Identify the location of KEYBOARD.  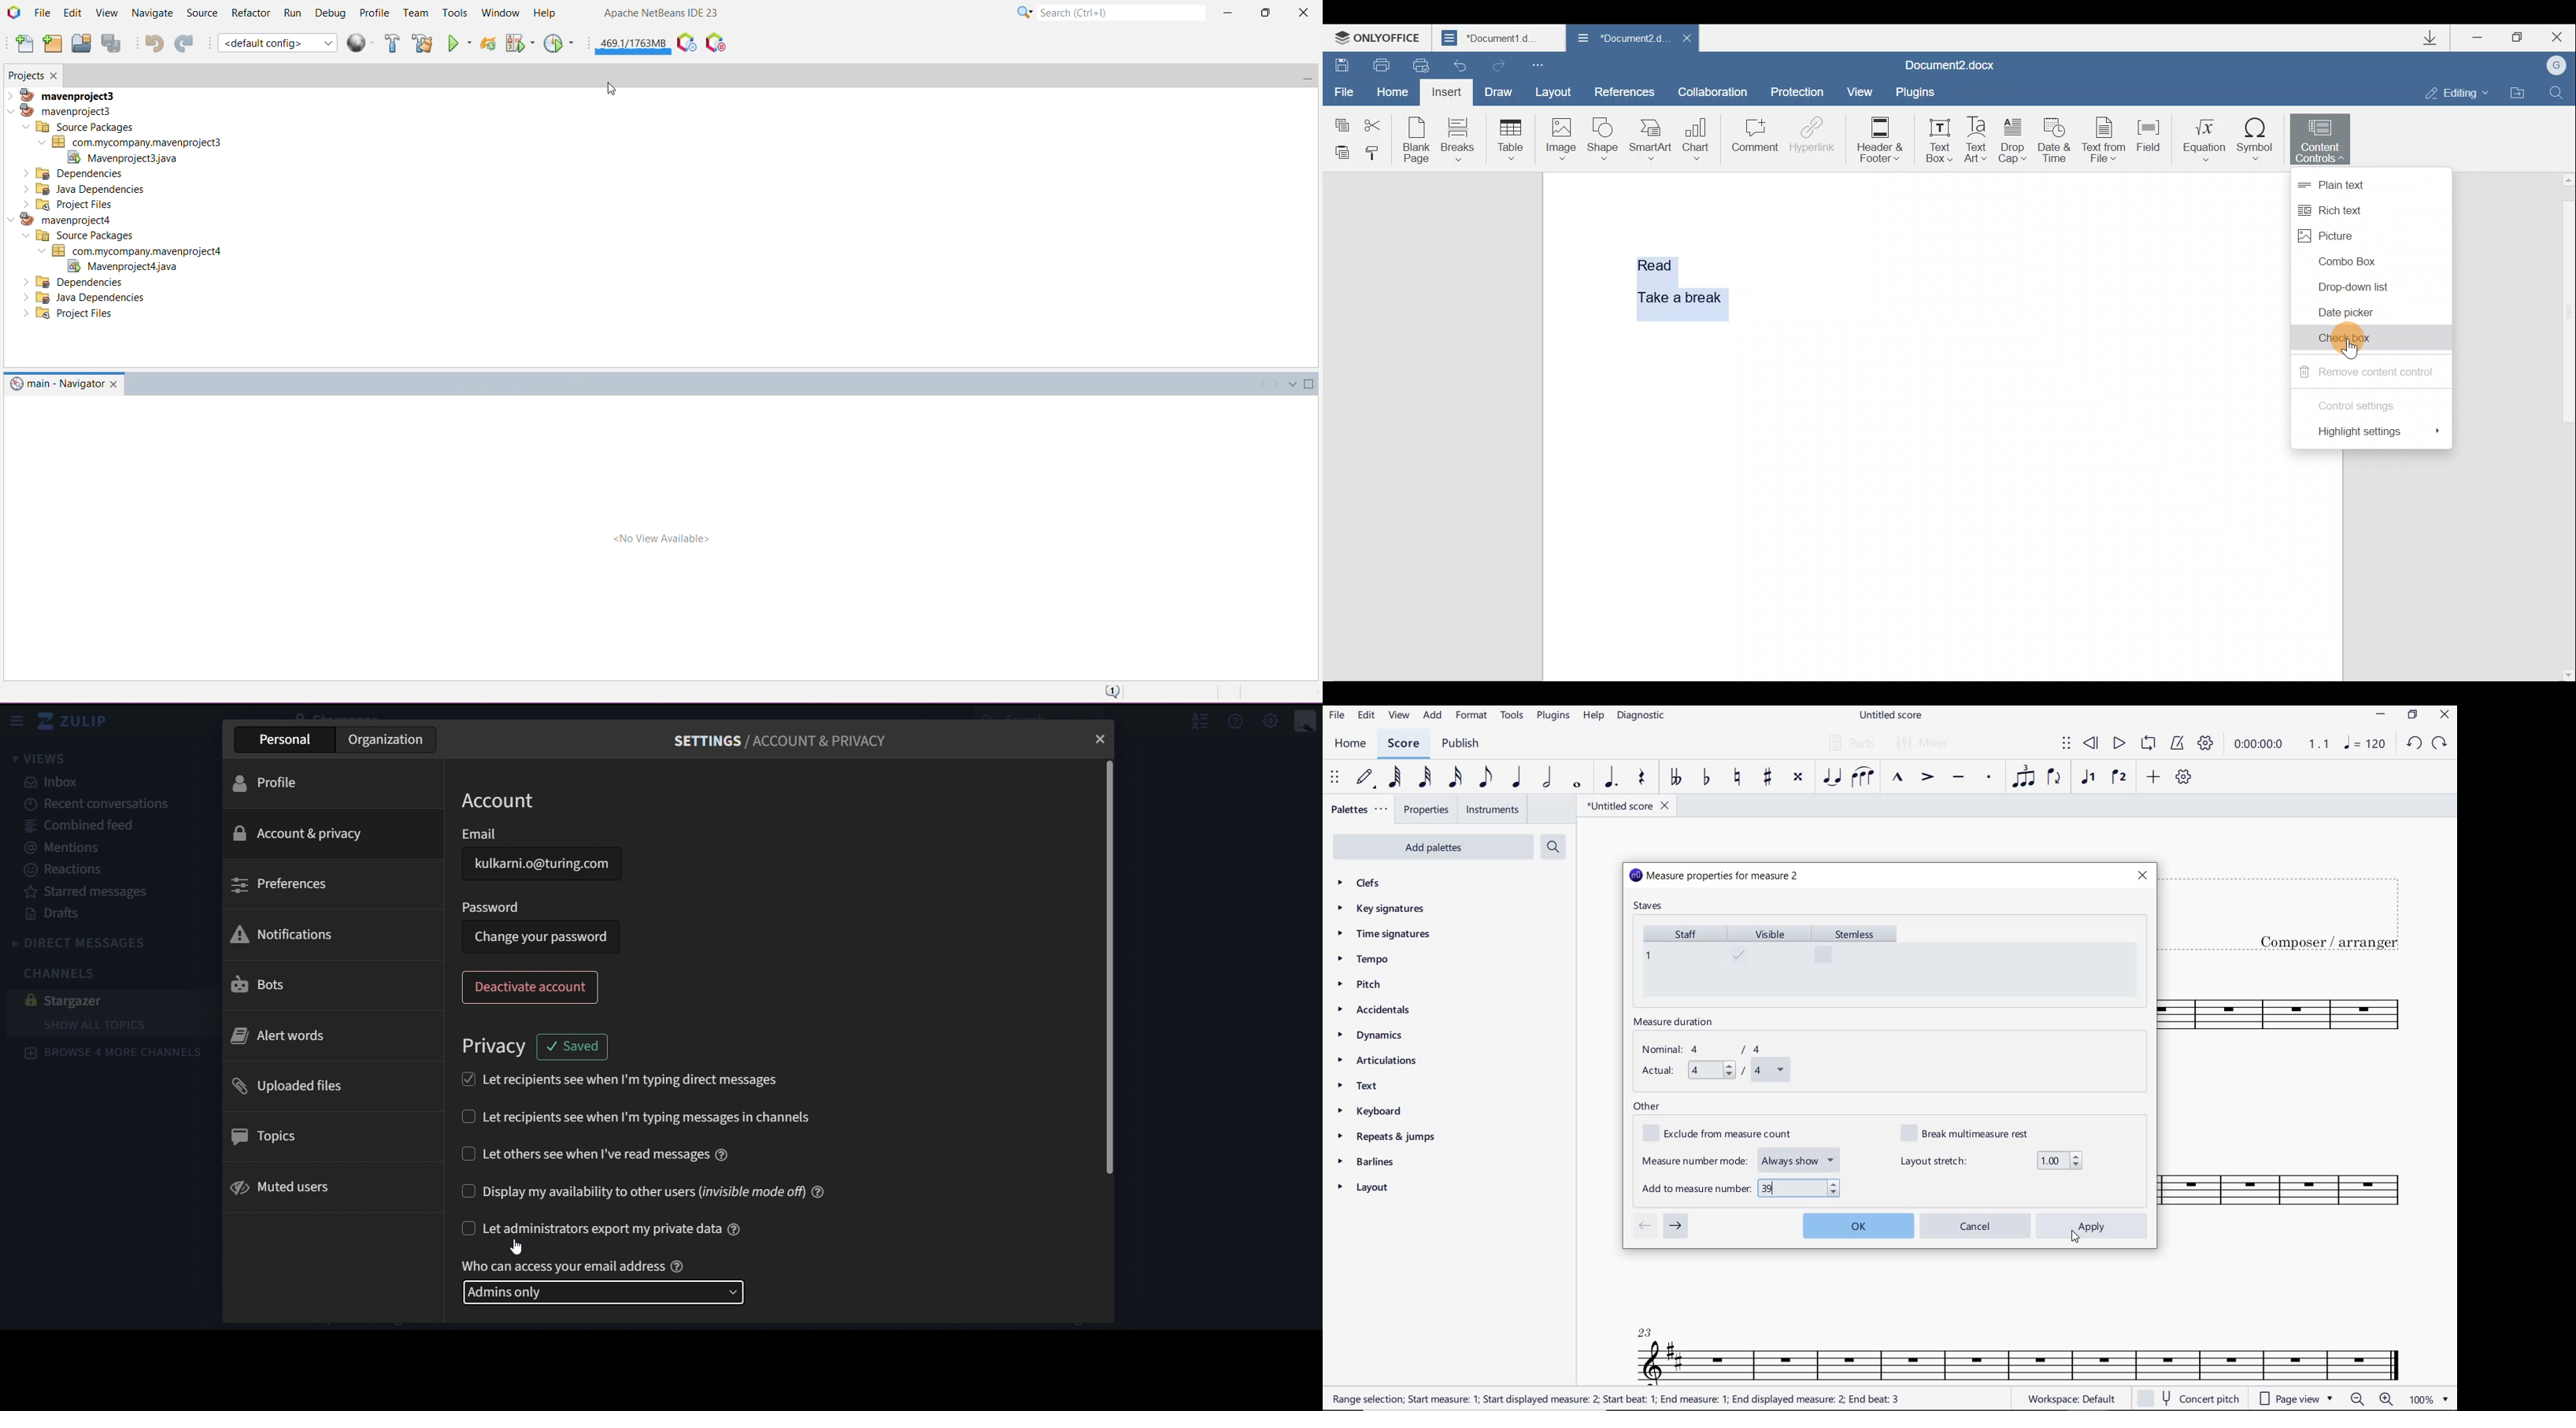
(1381, 1112).